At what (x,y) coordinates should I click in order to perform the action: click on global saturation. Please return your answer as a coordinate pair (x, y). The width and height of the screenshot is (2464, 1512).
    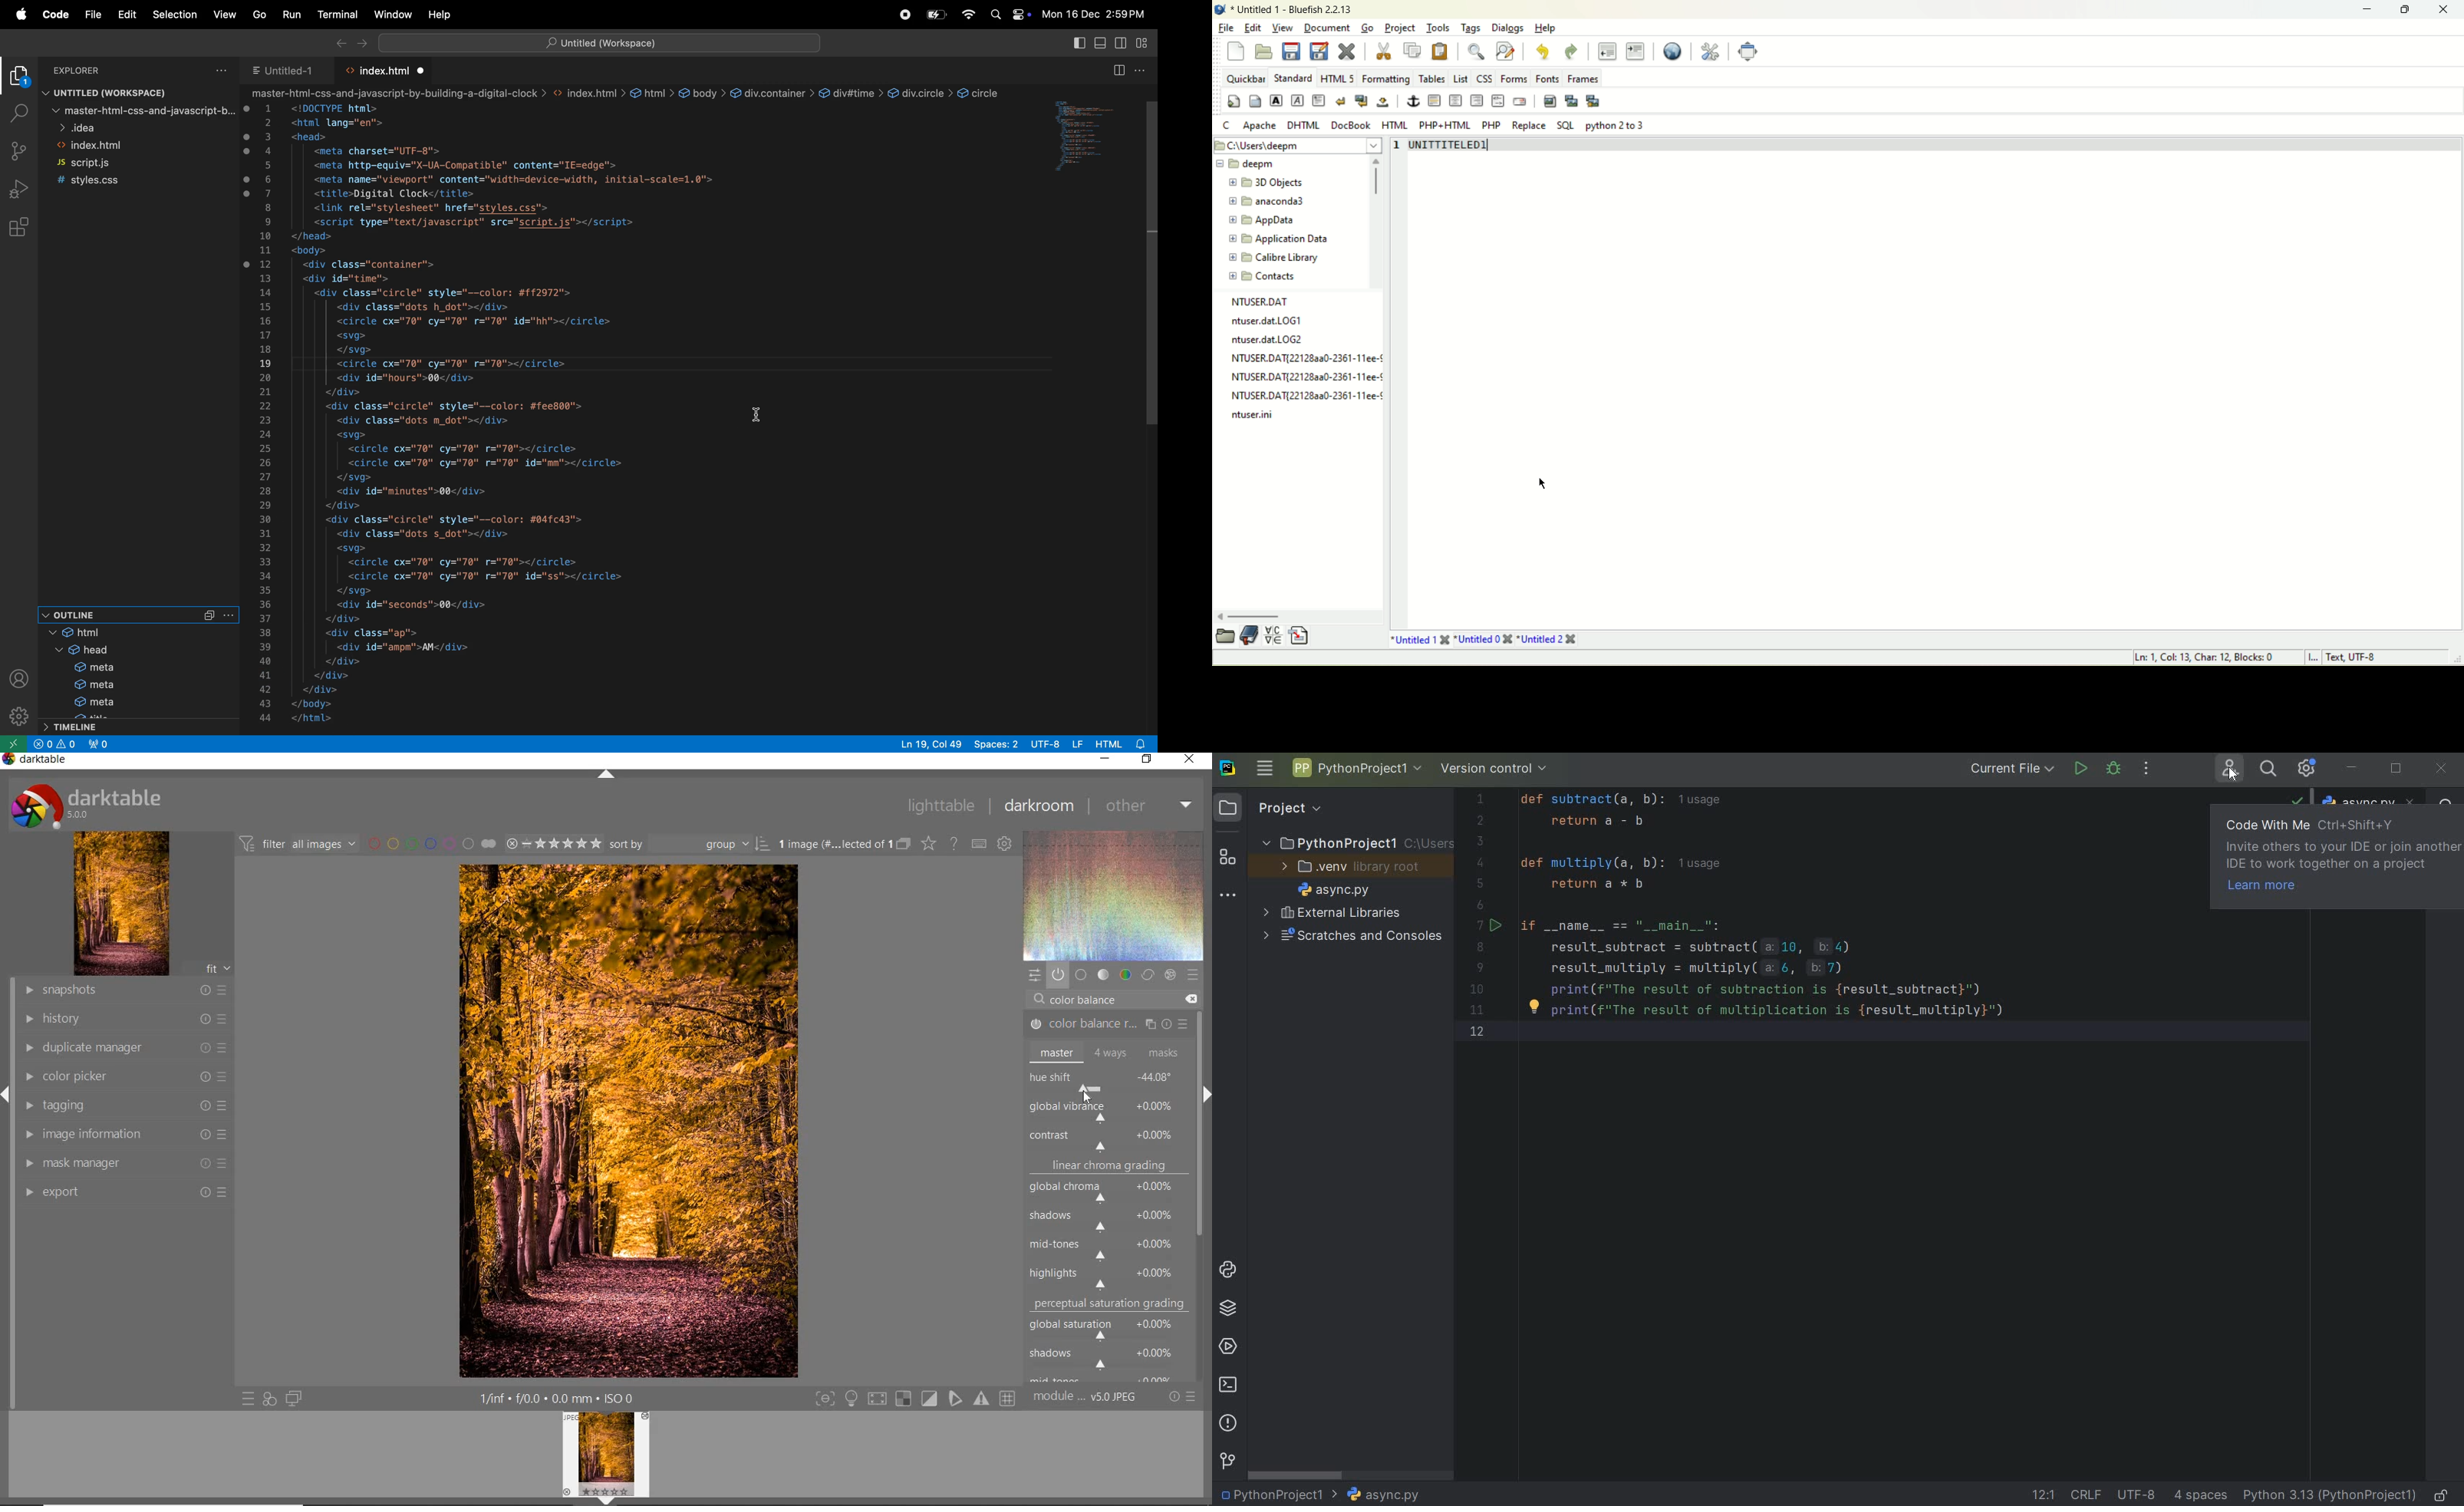
    Looking at the image, I should click on (1109, 1327).